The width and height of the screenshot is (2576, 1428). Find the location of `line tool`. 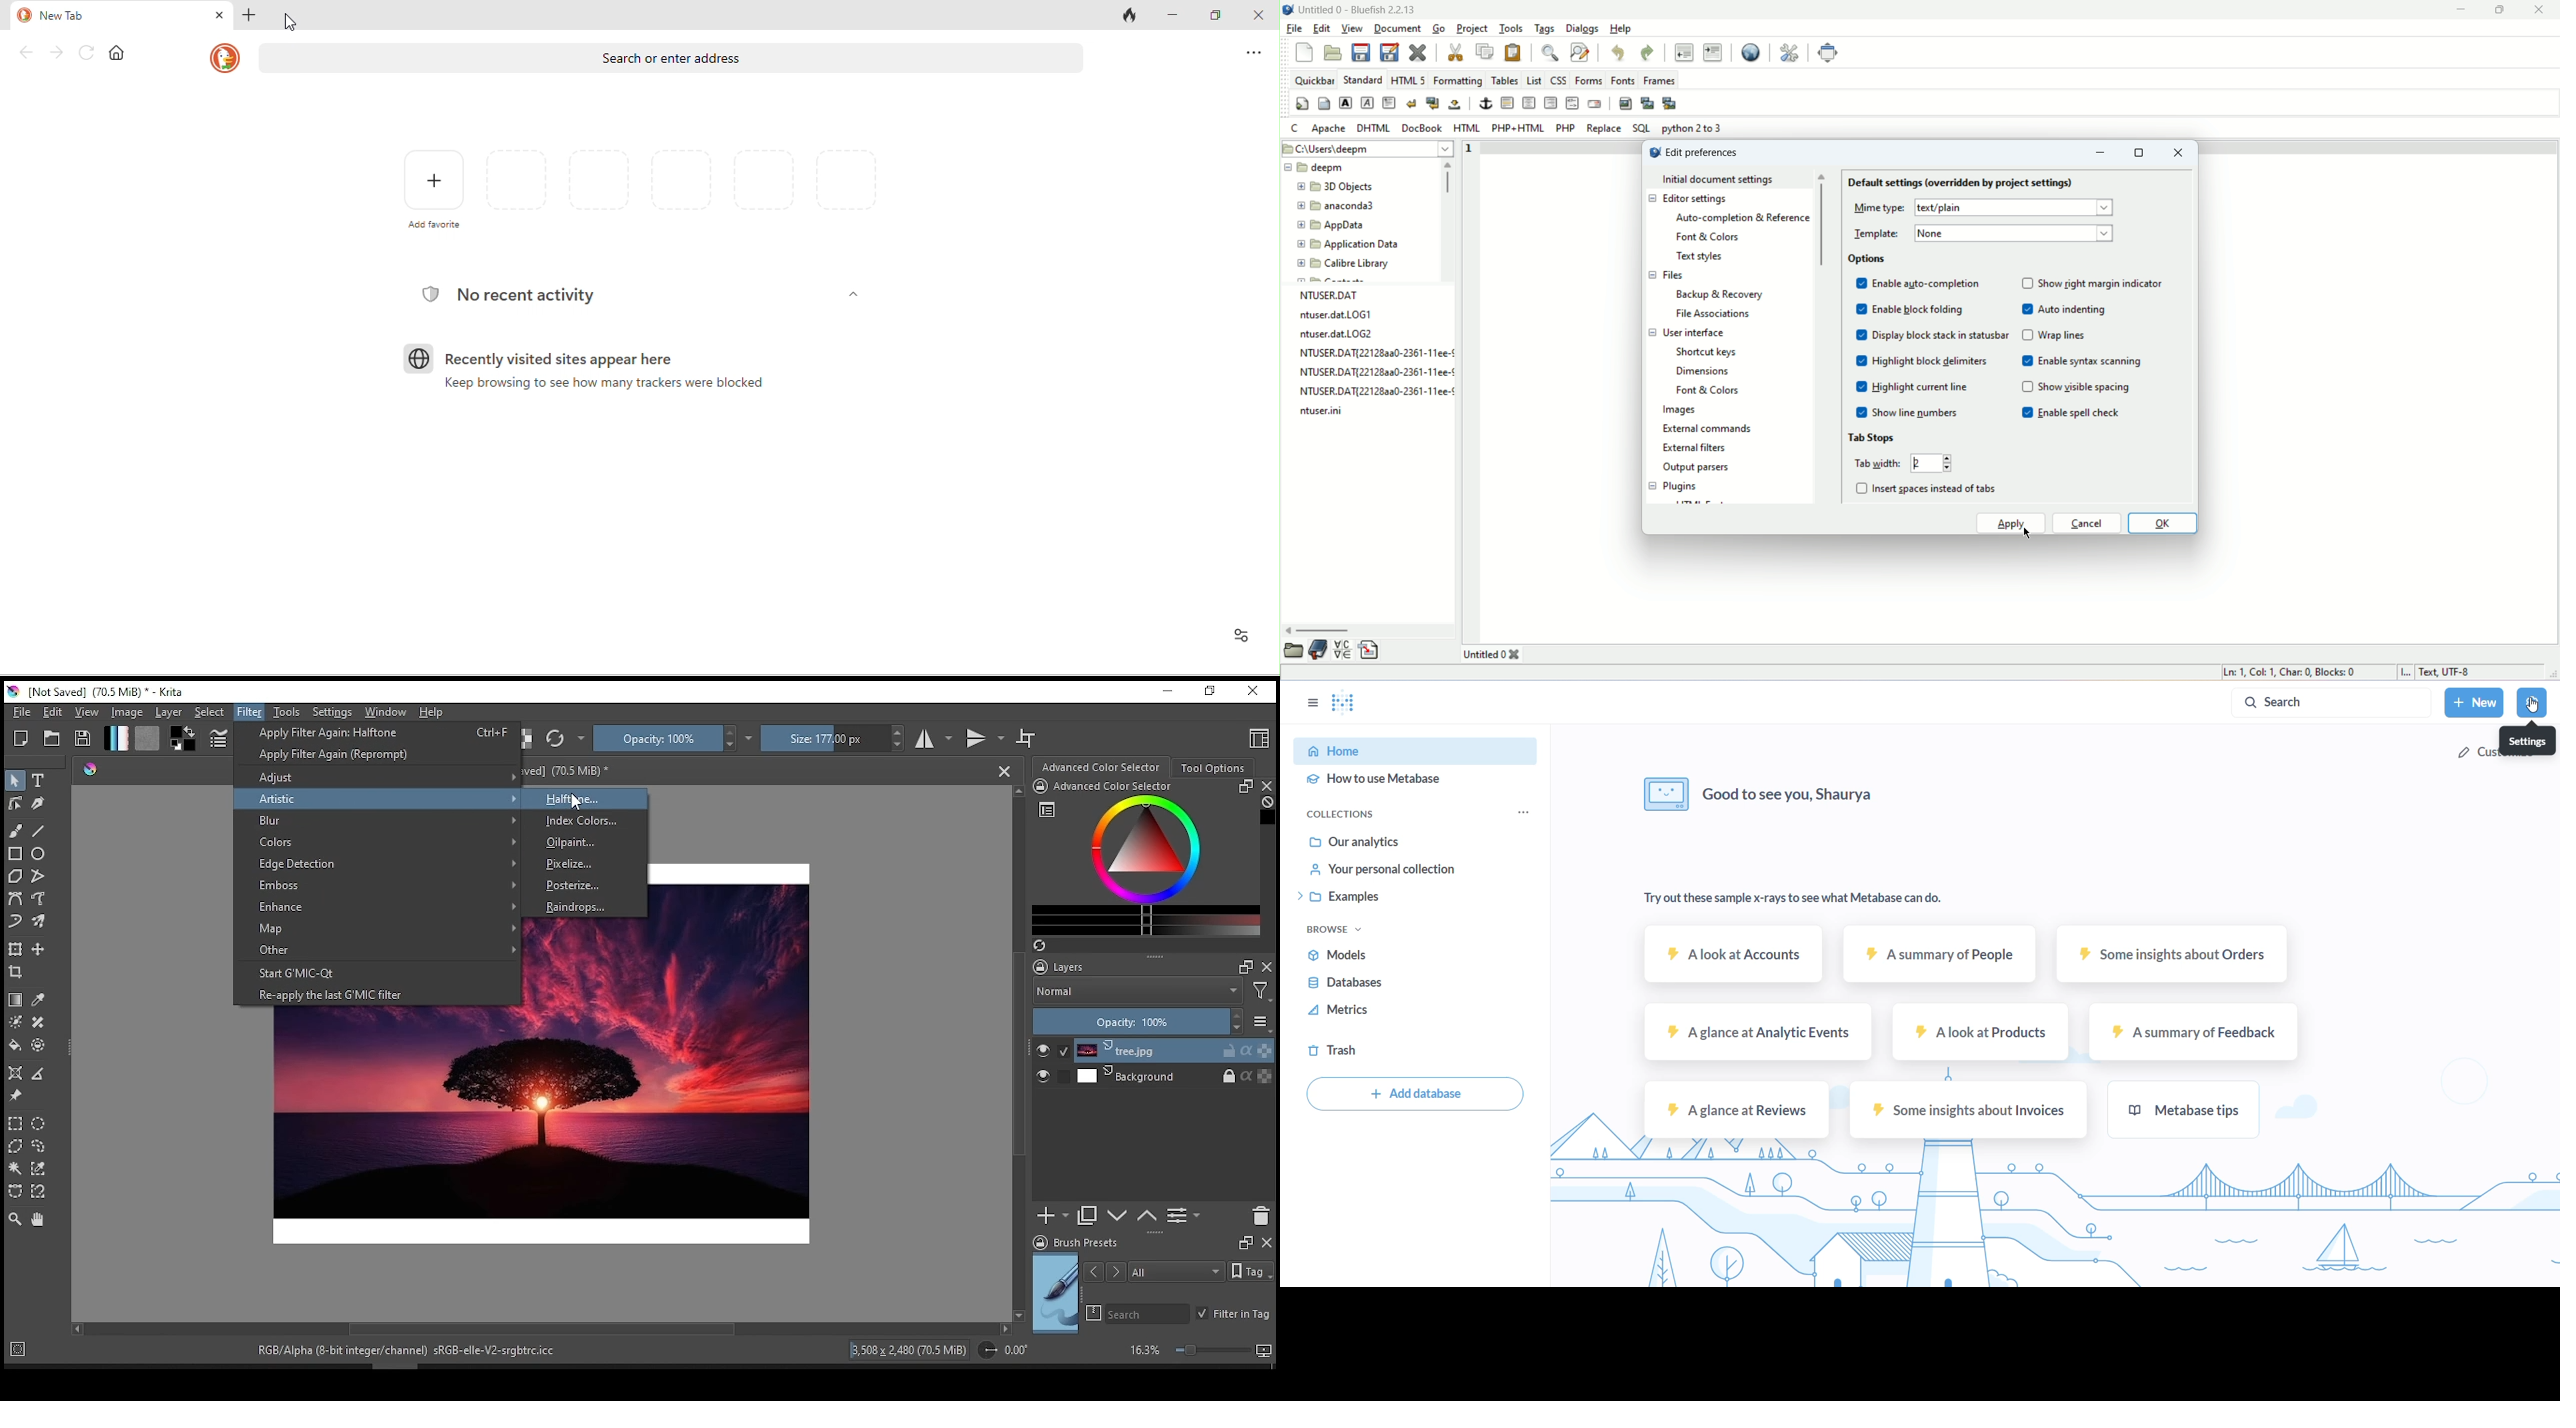

line tool is located at coordinates (39, 830).